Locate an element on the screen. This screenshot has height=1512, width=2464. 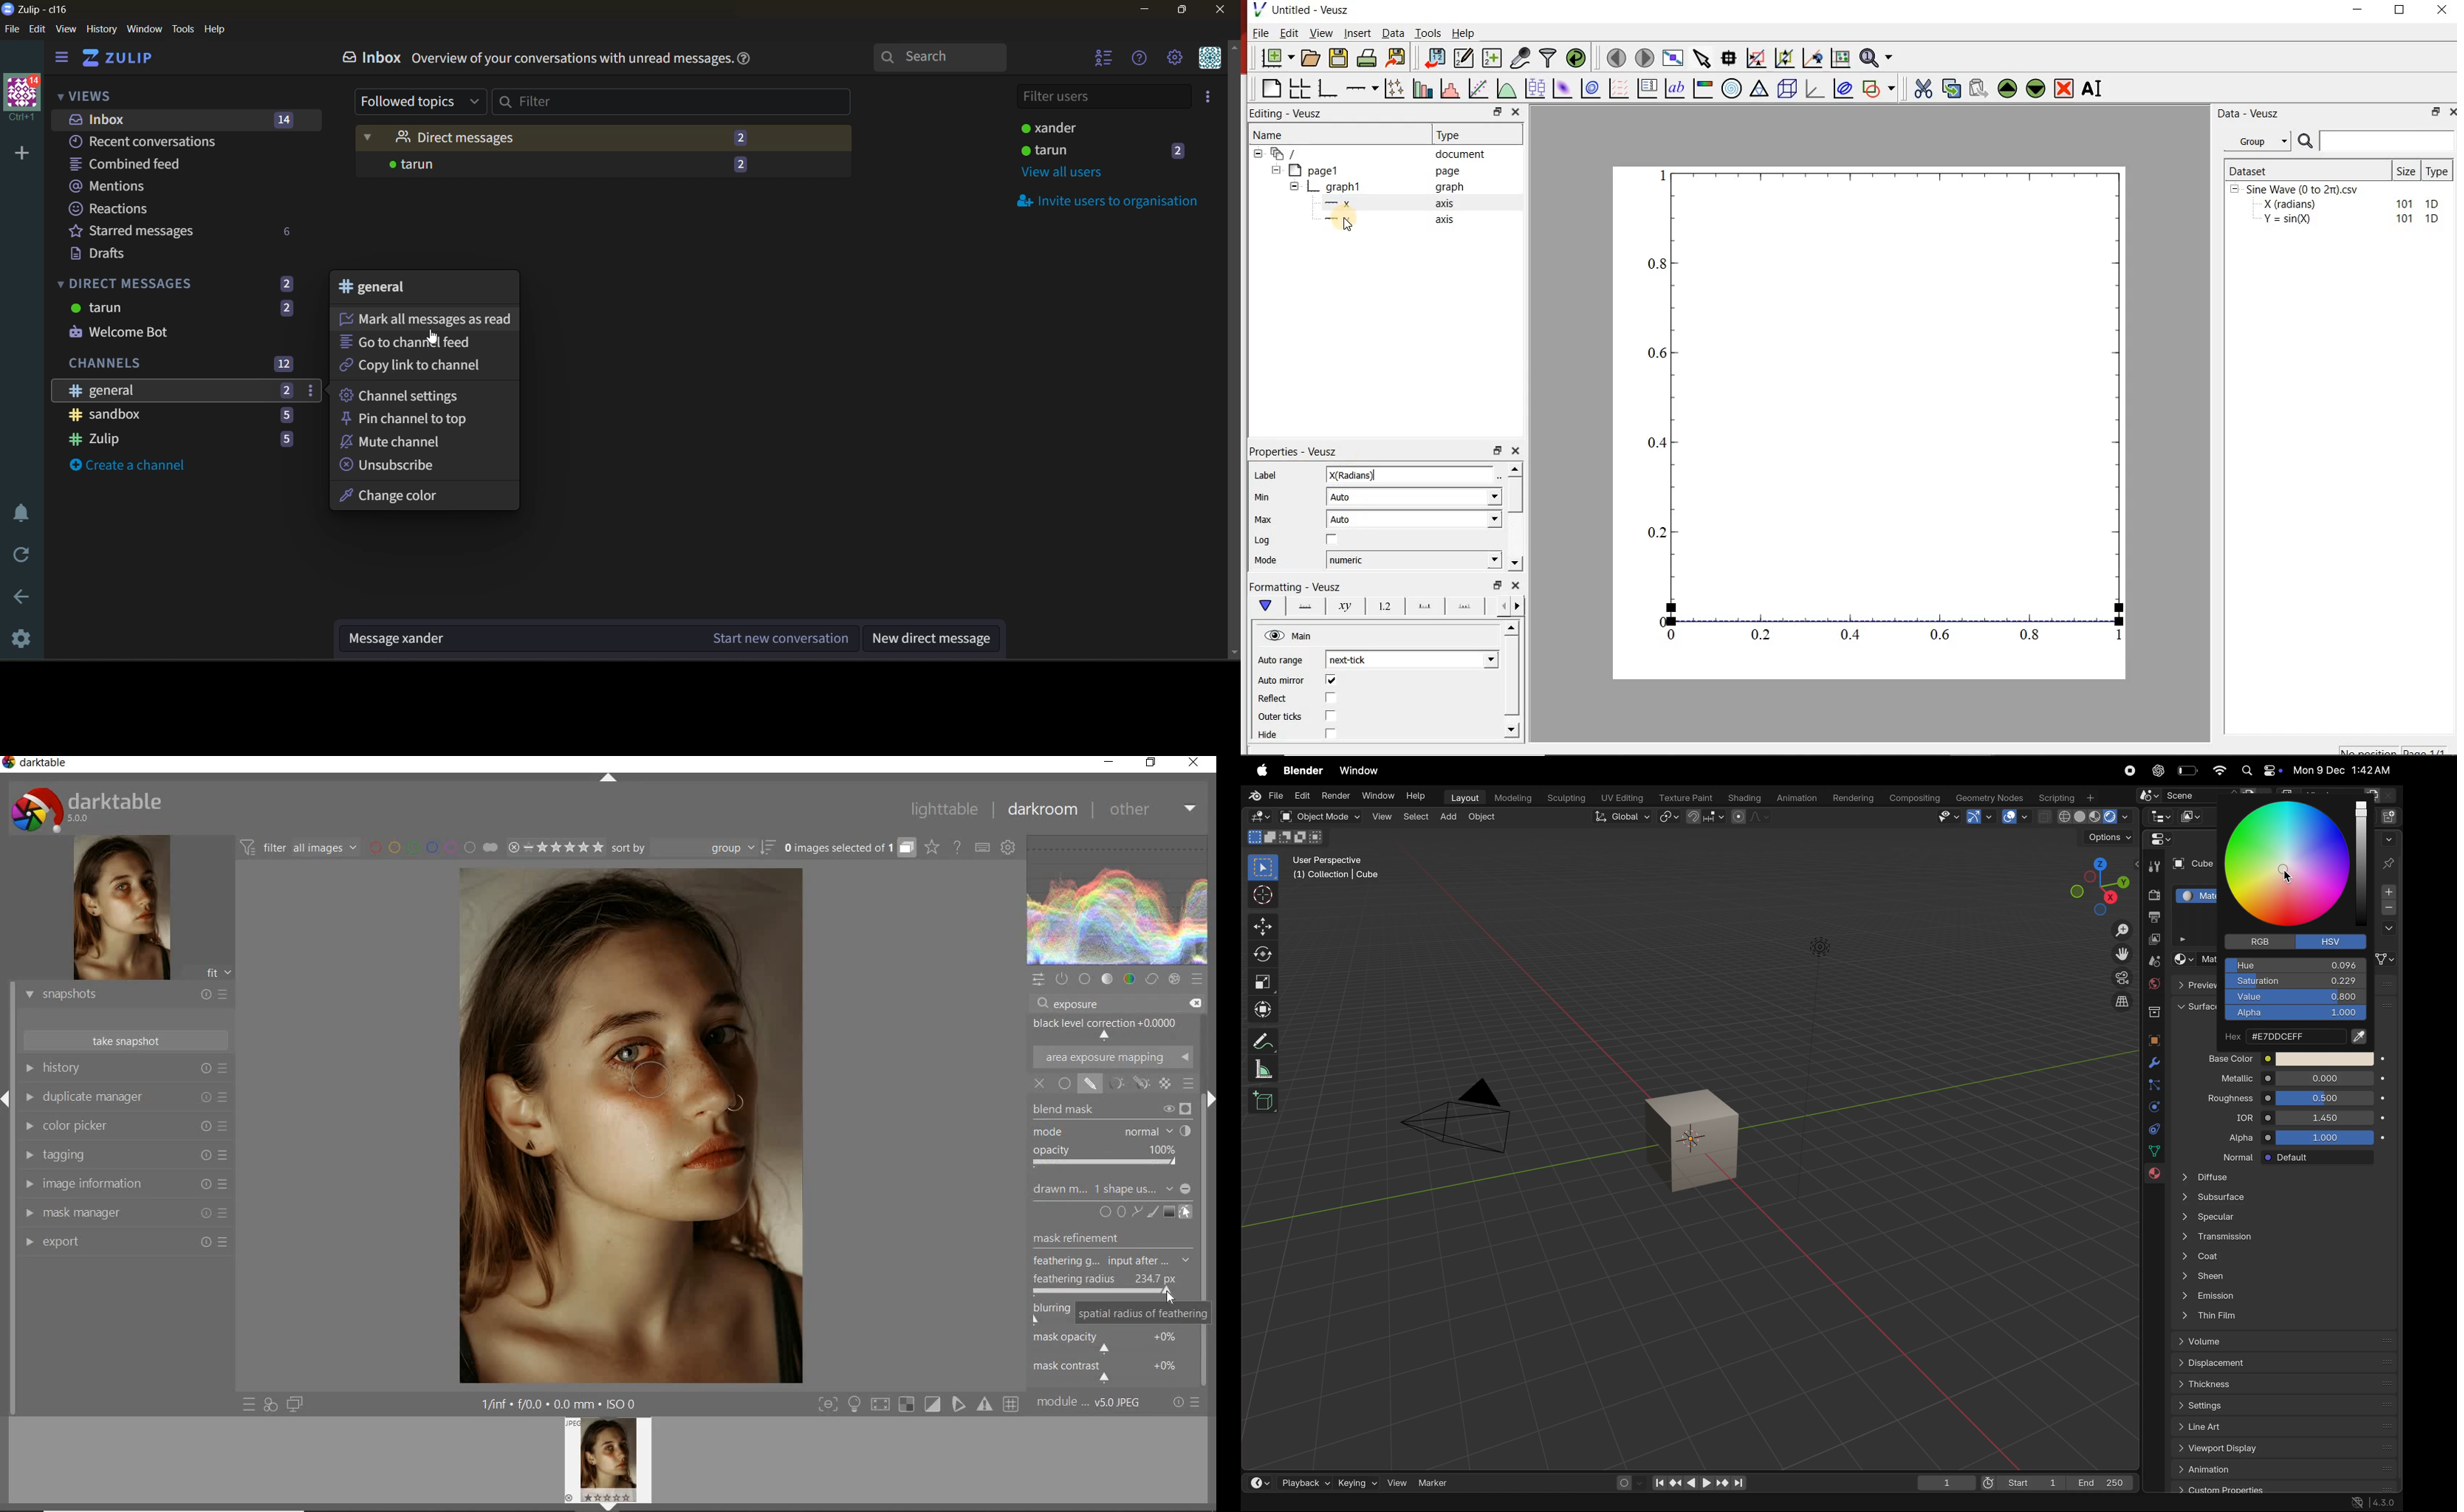
render is located at coordinates (1336, 795).